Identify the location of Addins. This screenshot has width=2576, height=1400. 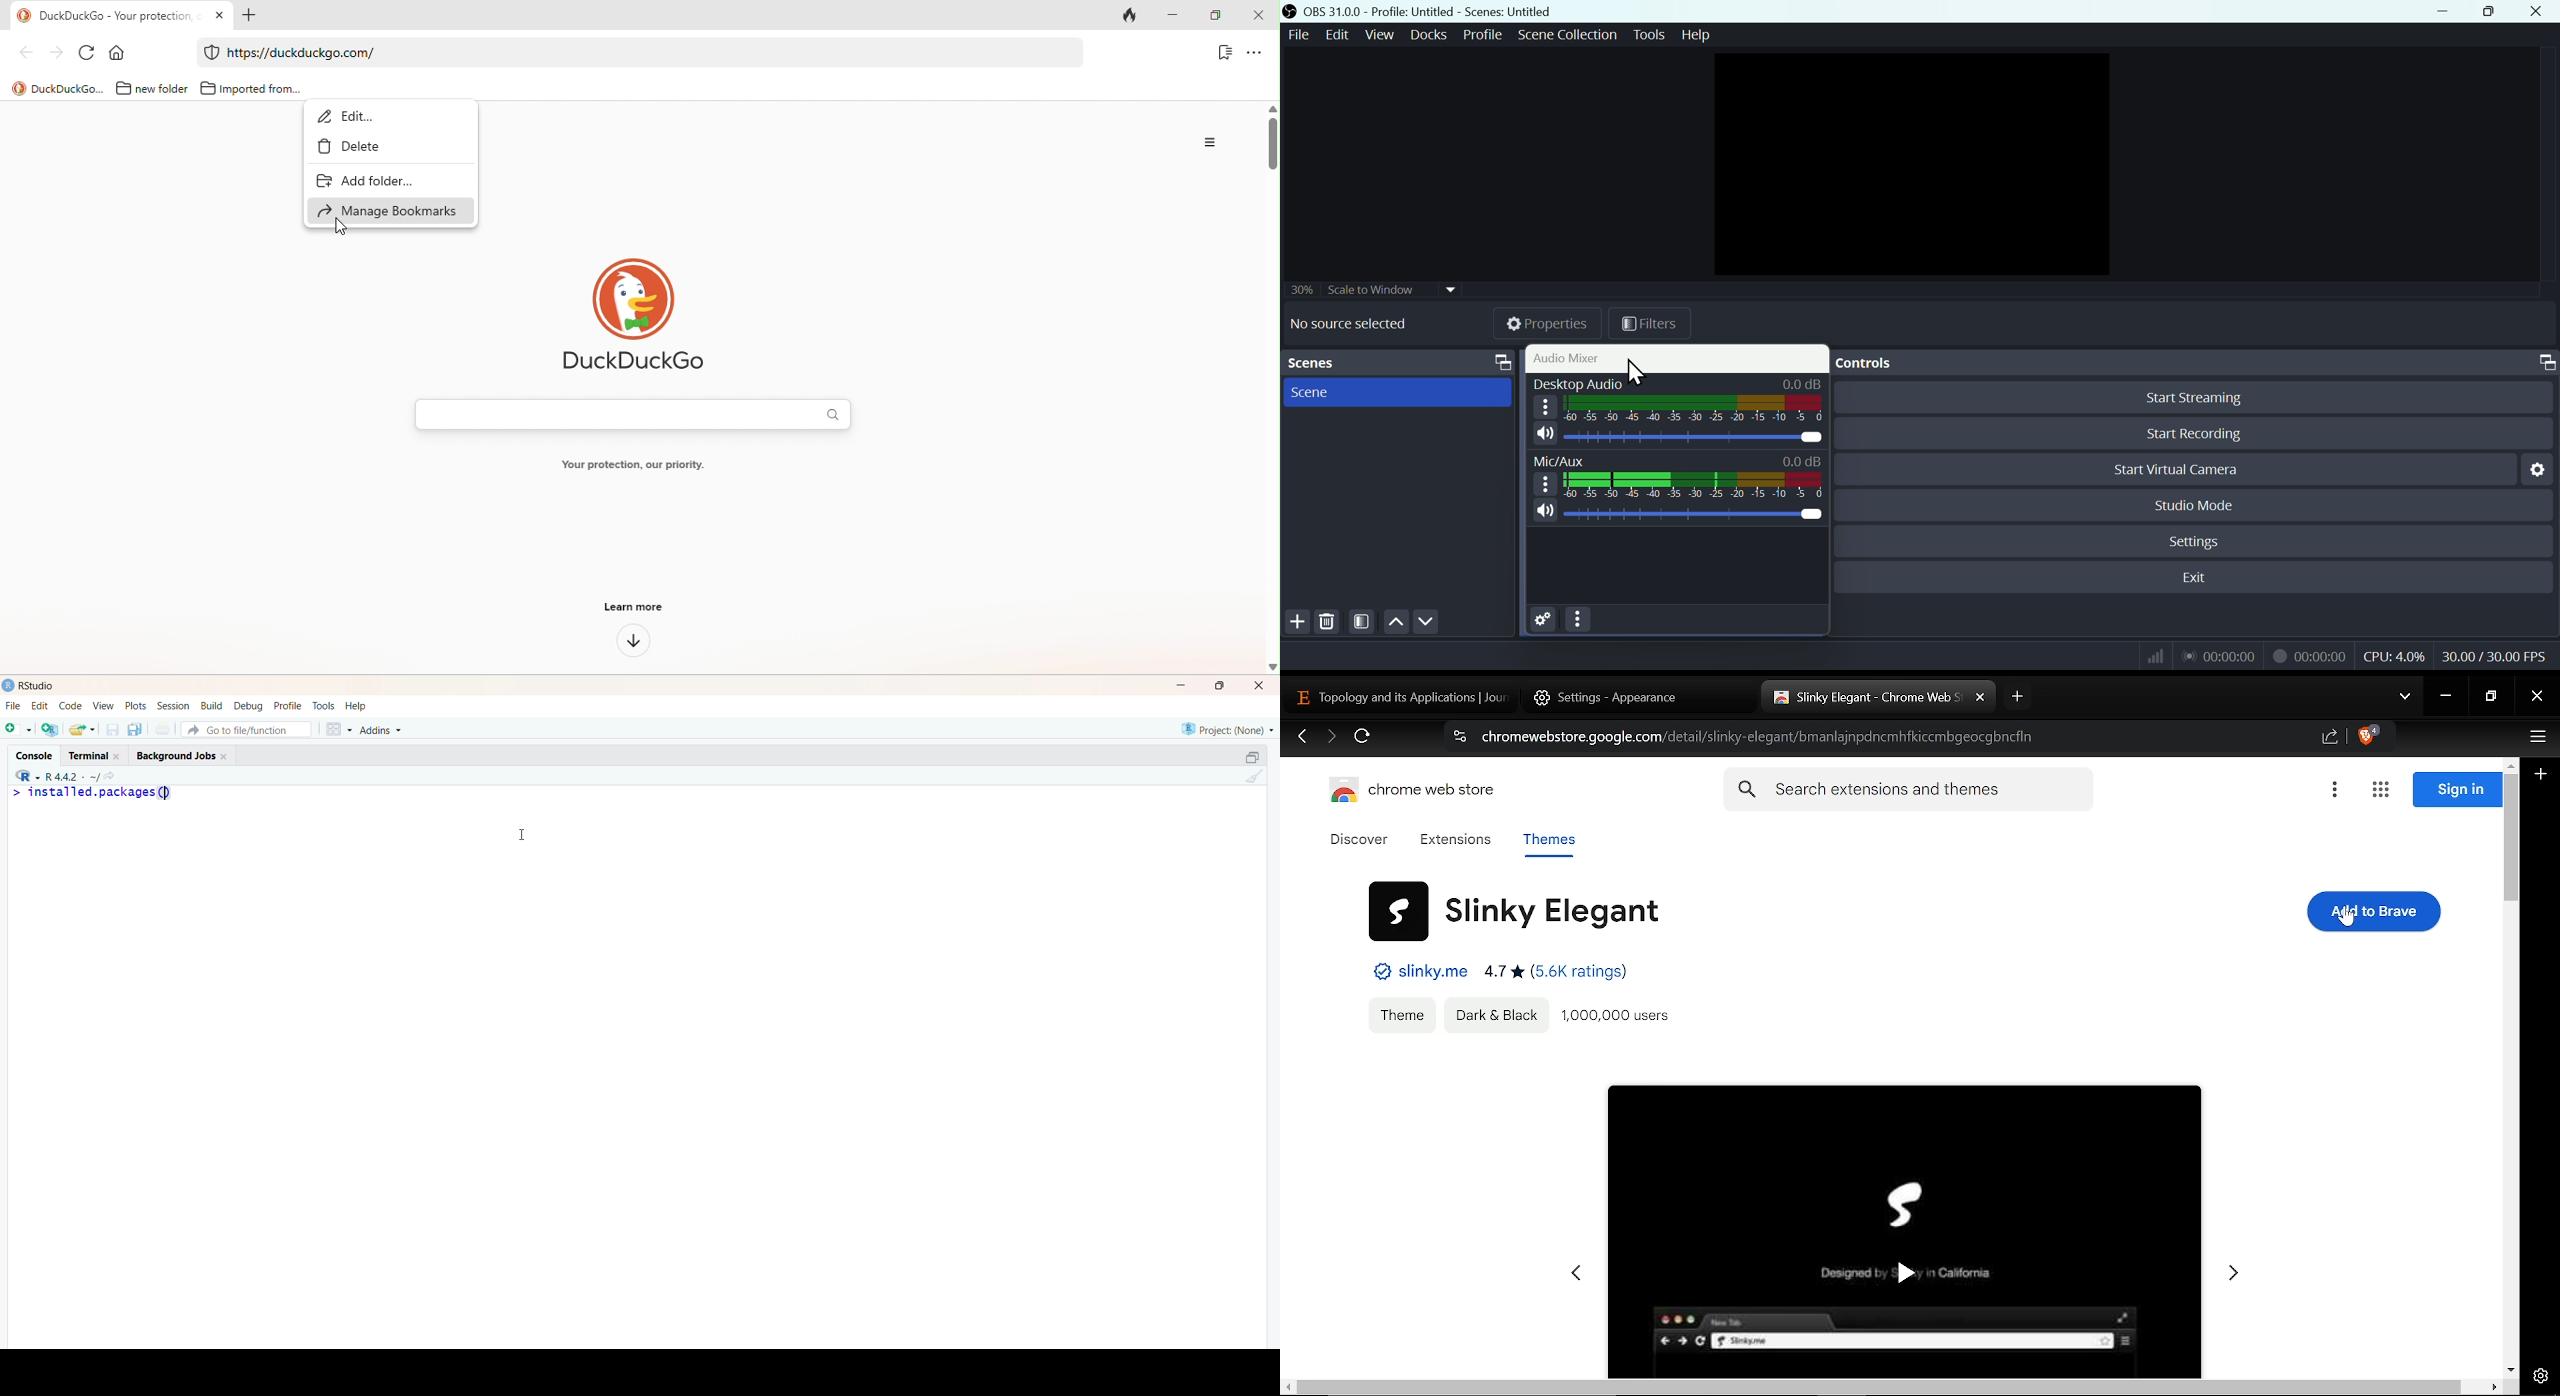
(383, 731).